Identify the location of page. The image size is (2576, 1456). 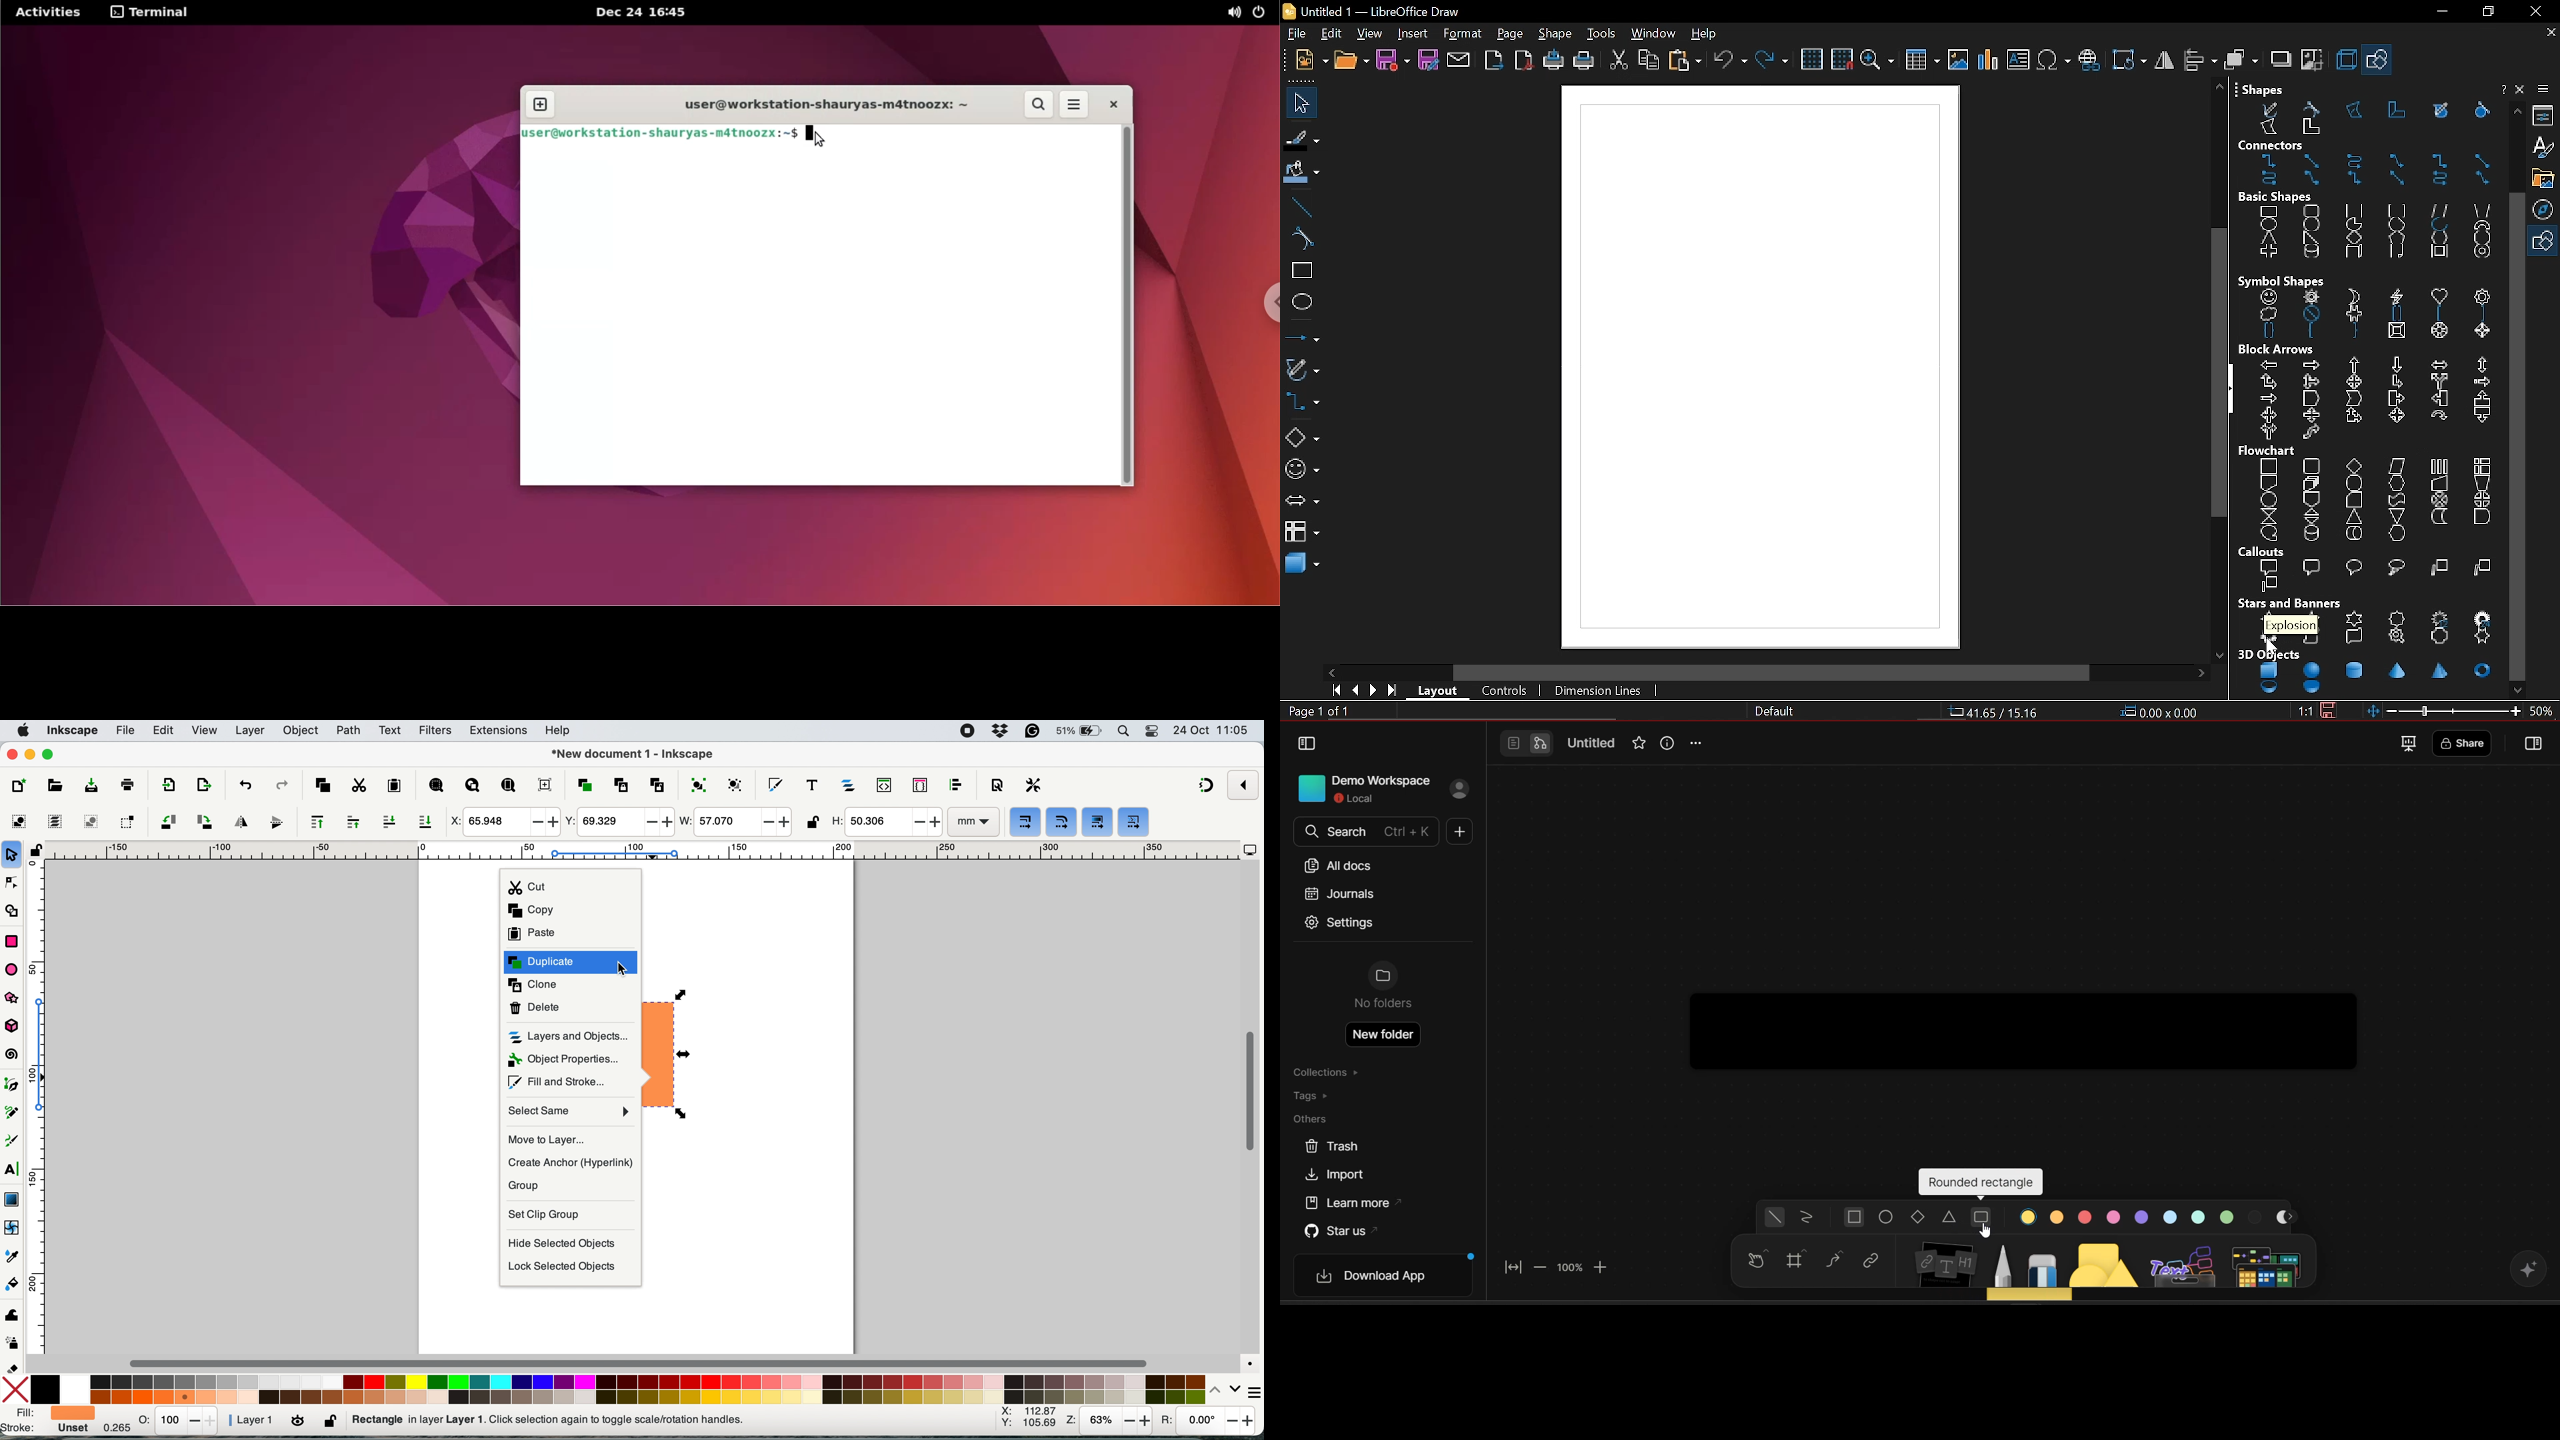
(1510, 34).